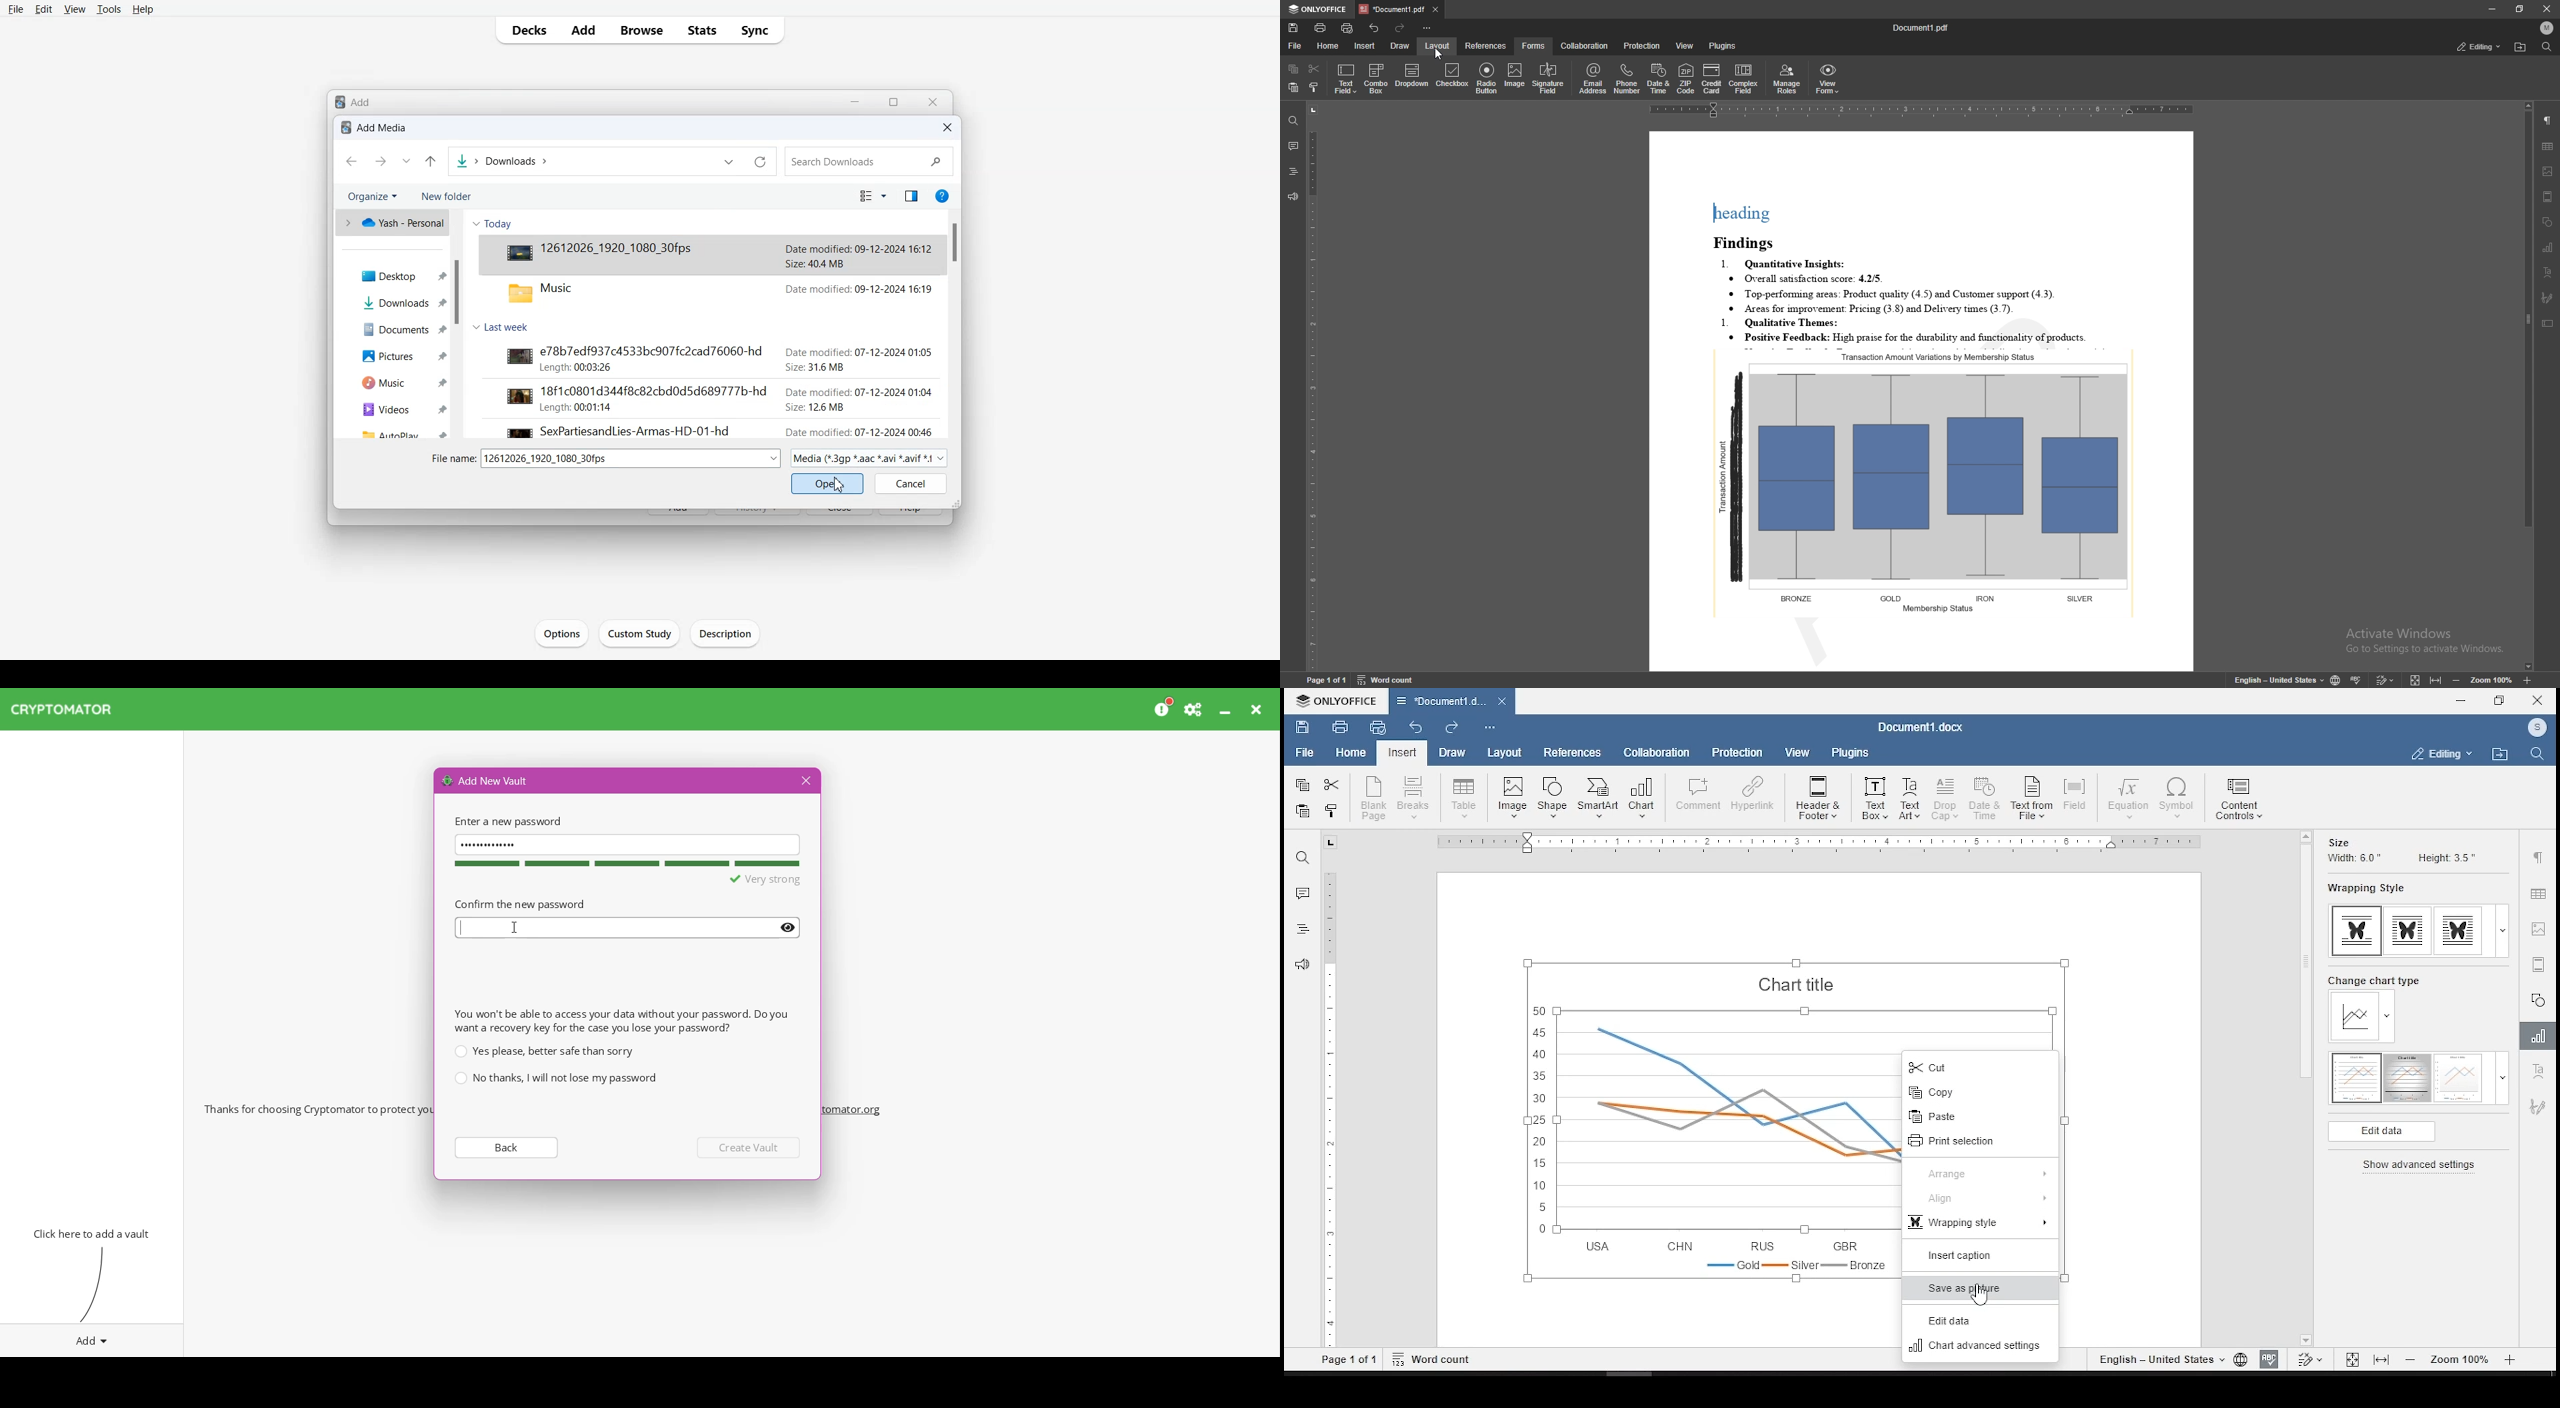  What do you see at coordinates (2310, 1360) in the screenshot?
I see `track changes` at bounding box center [2310, 1360].